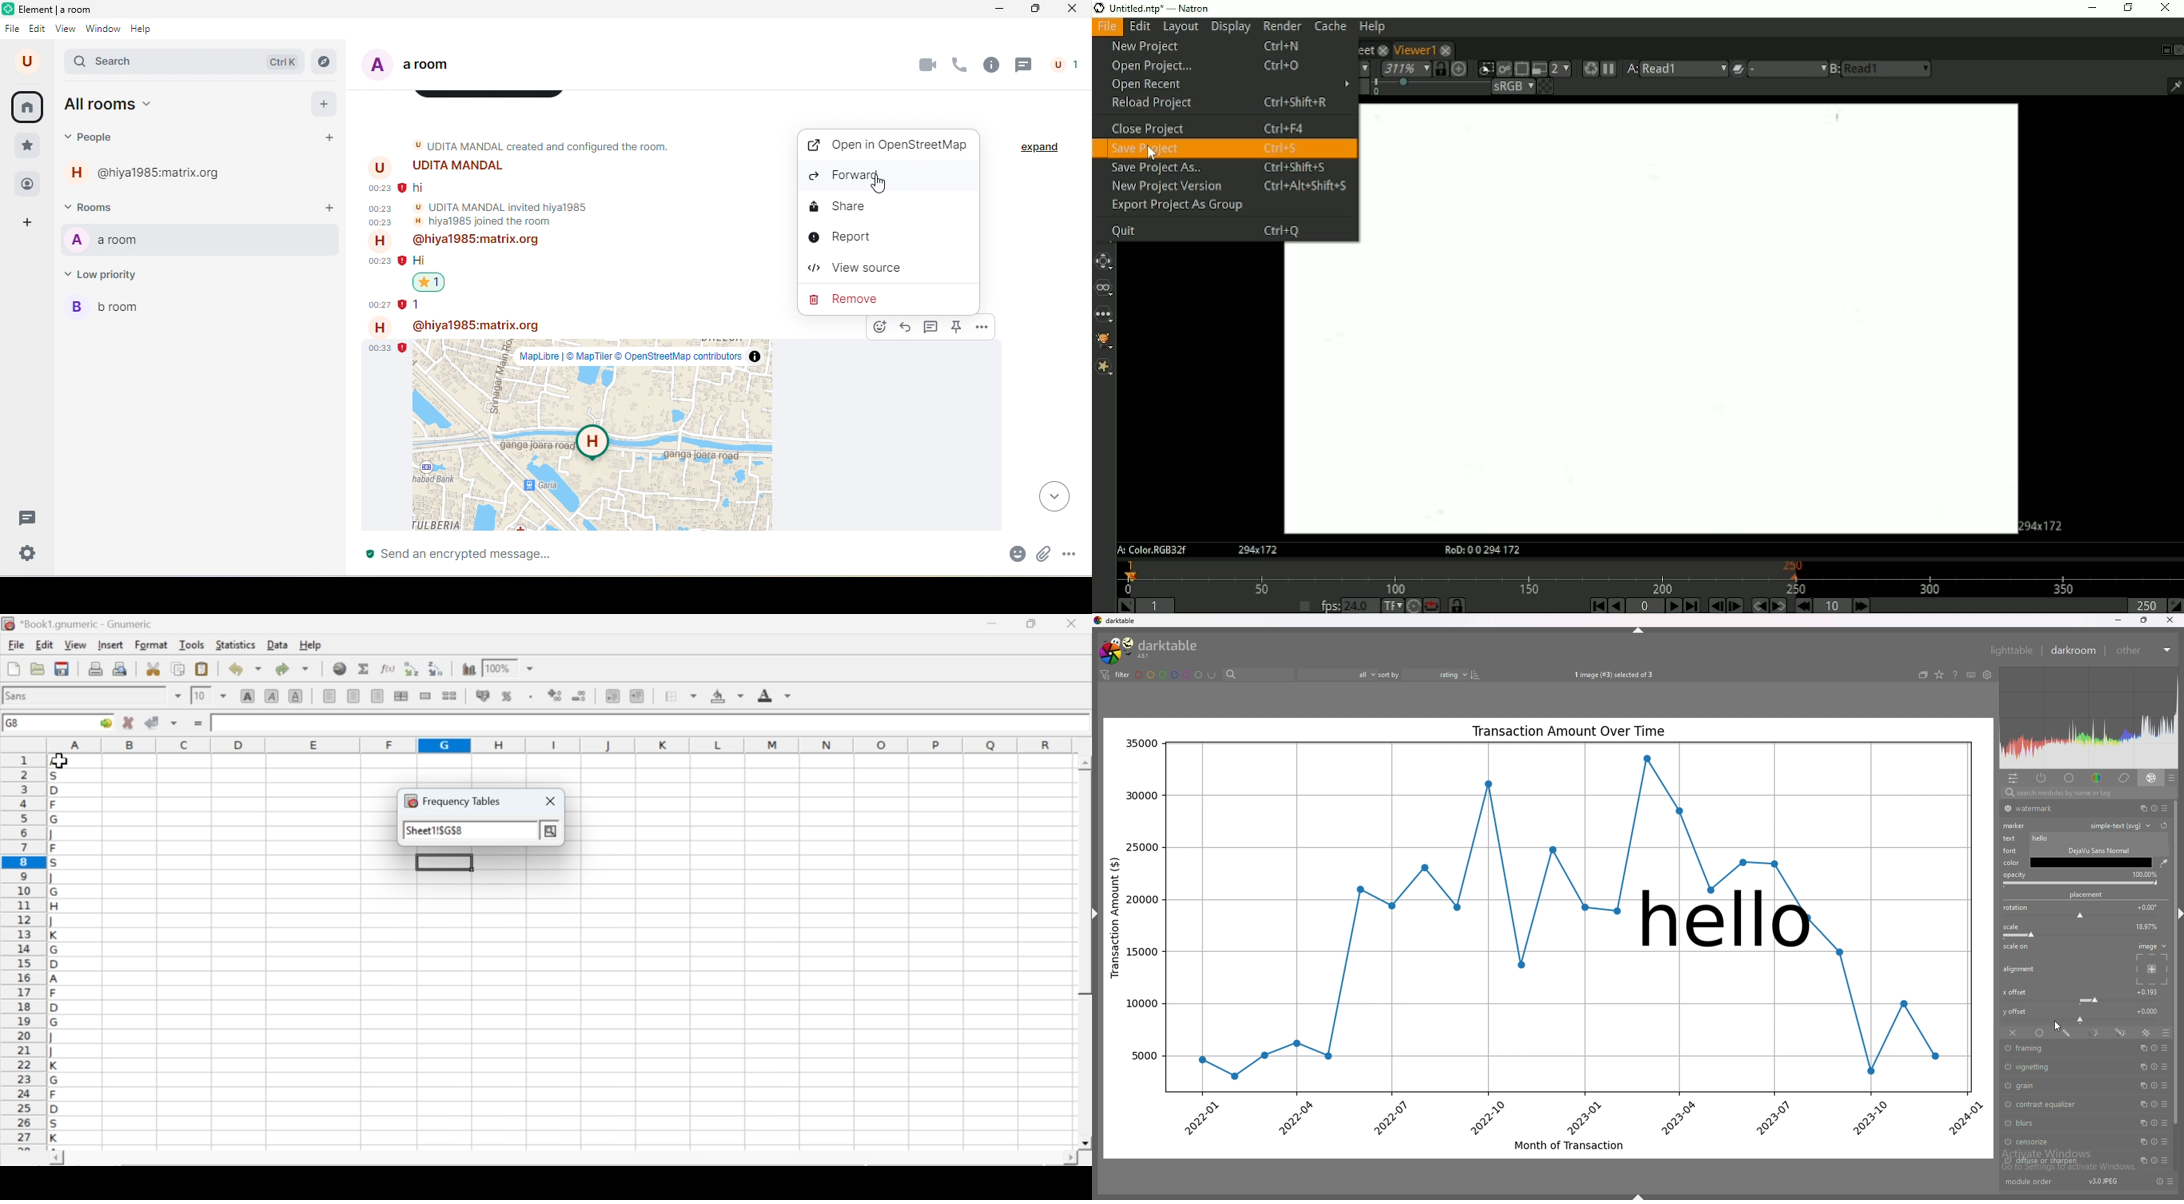  I want to click on people, so click(1062, 65).